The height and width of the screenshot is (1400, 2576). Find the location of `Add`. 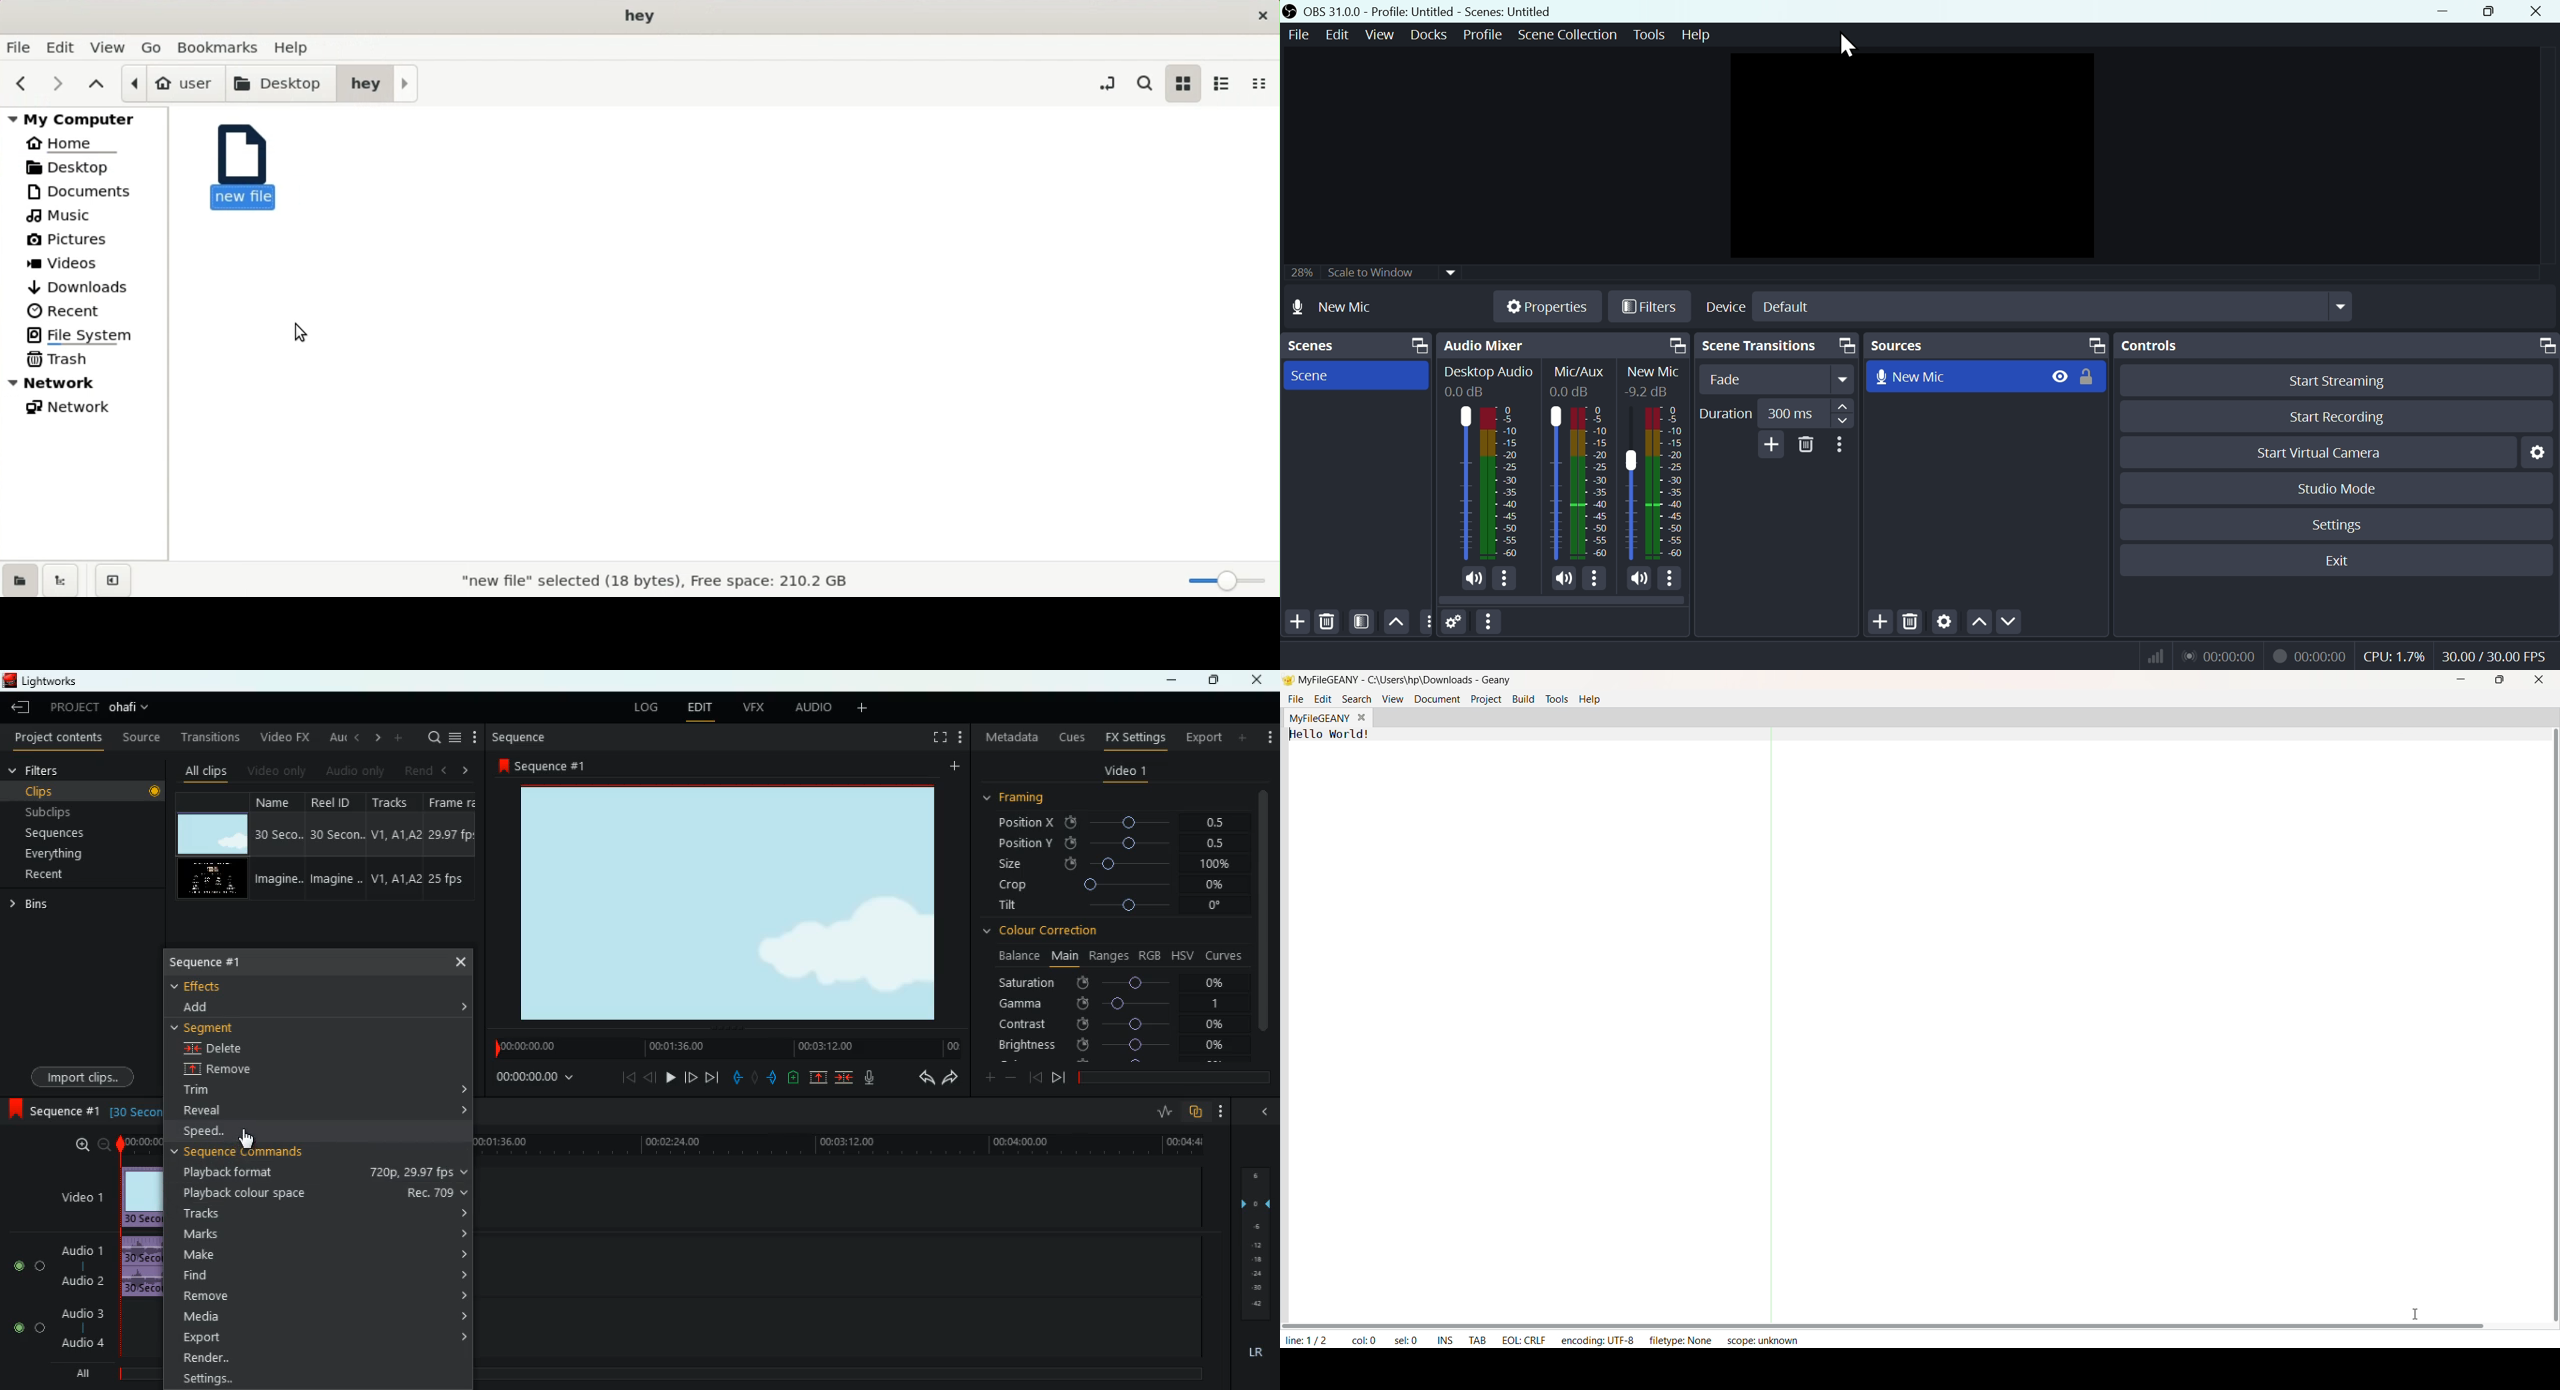

Add is located at coordinates (1769, 445).